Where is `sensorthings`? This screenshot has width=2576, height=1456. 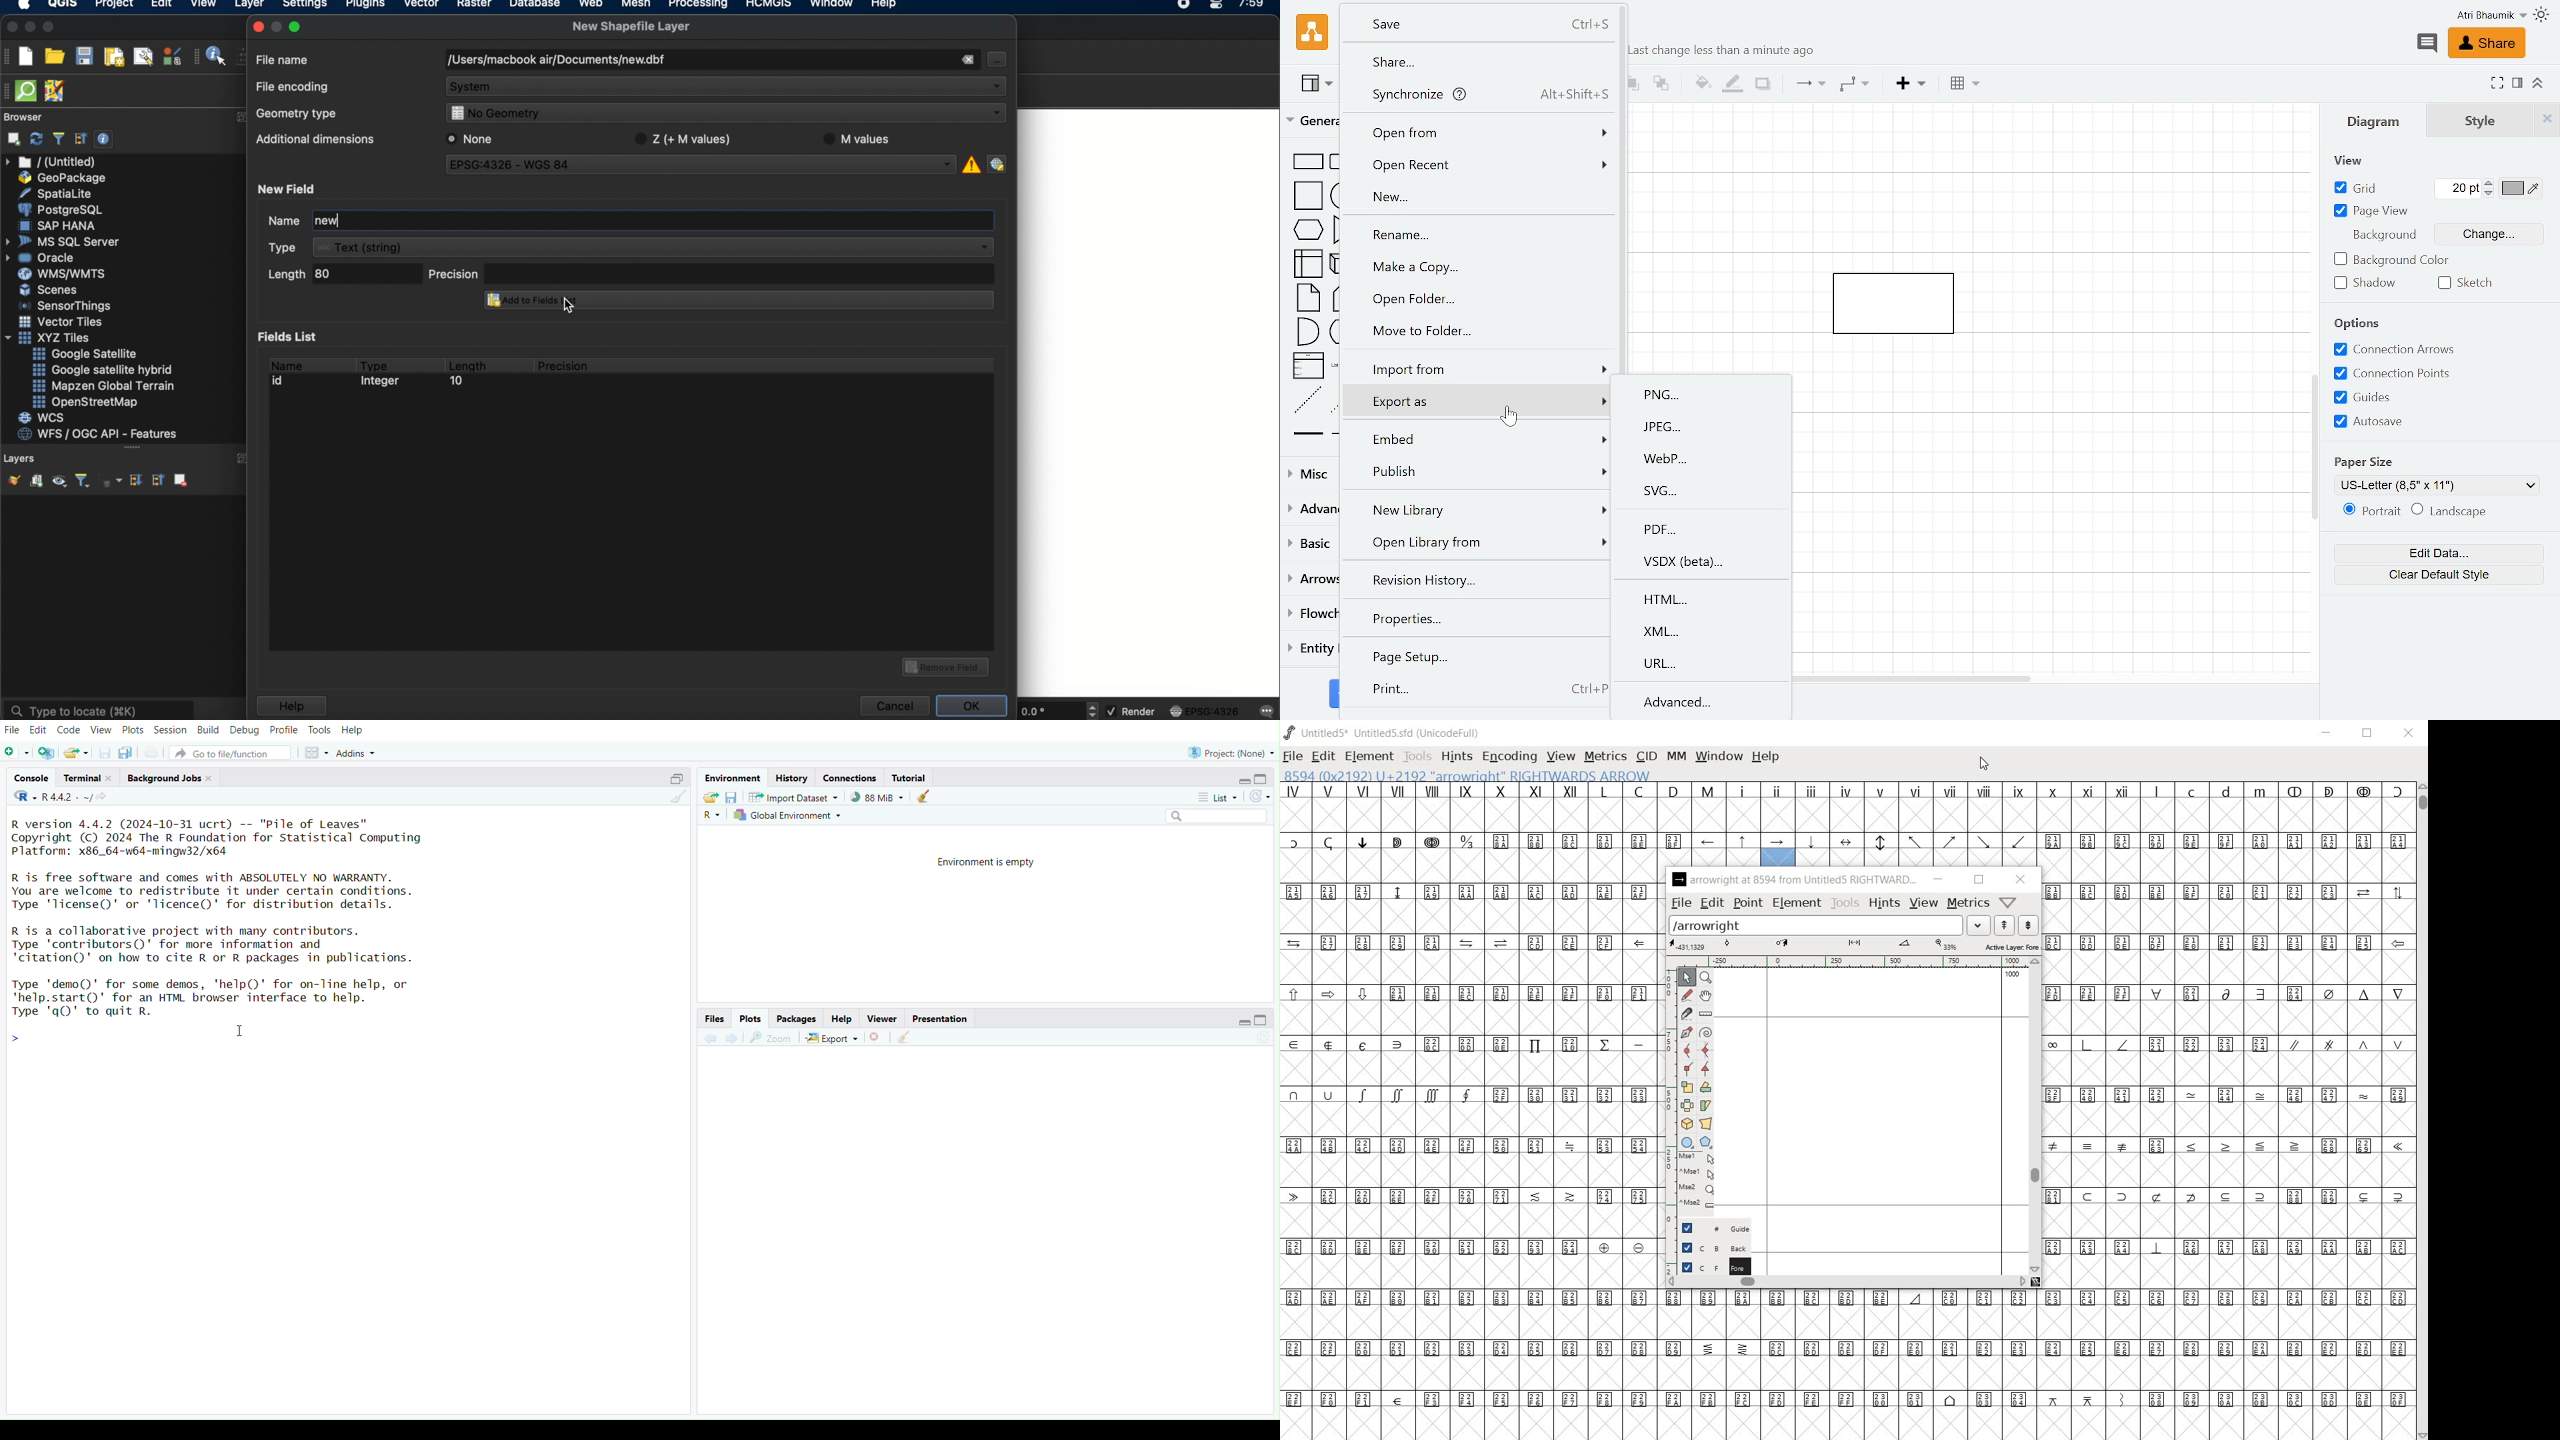
sensorthings is located at coordinates (65, 306).